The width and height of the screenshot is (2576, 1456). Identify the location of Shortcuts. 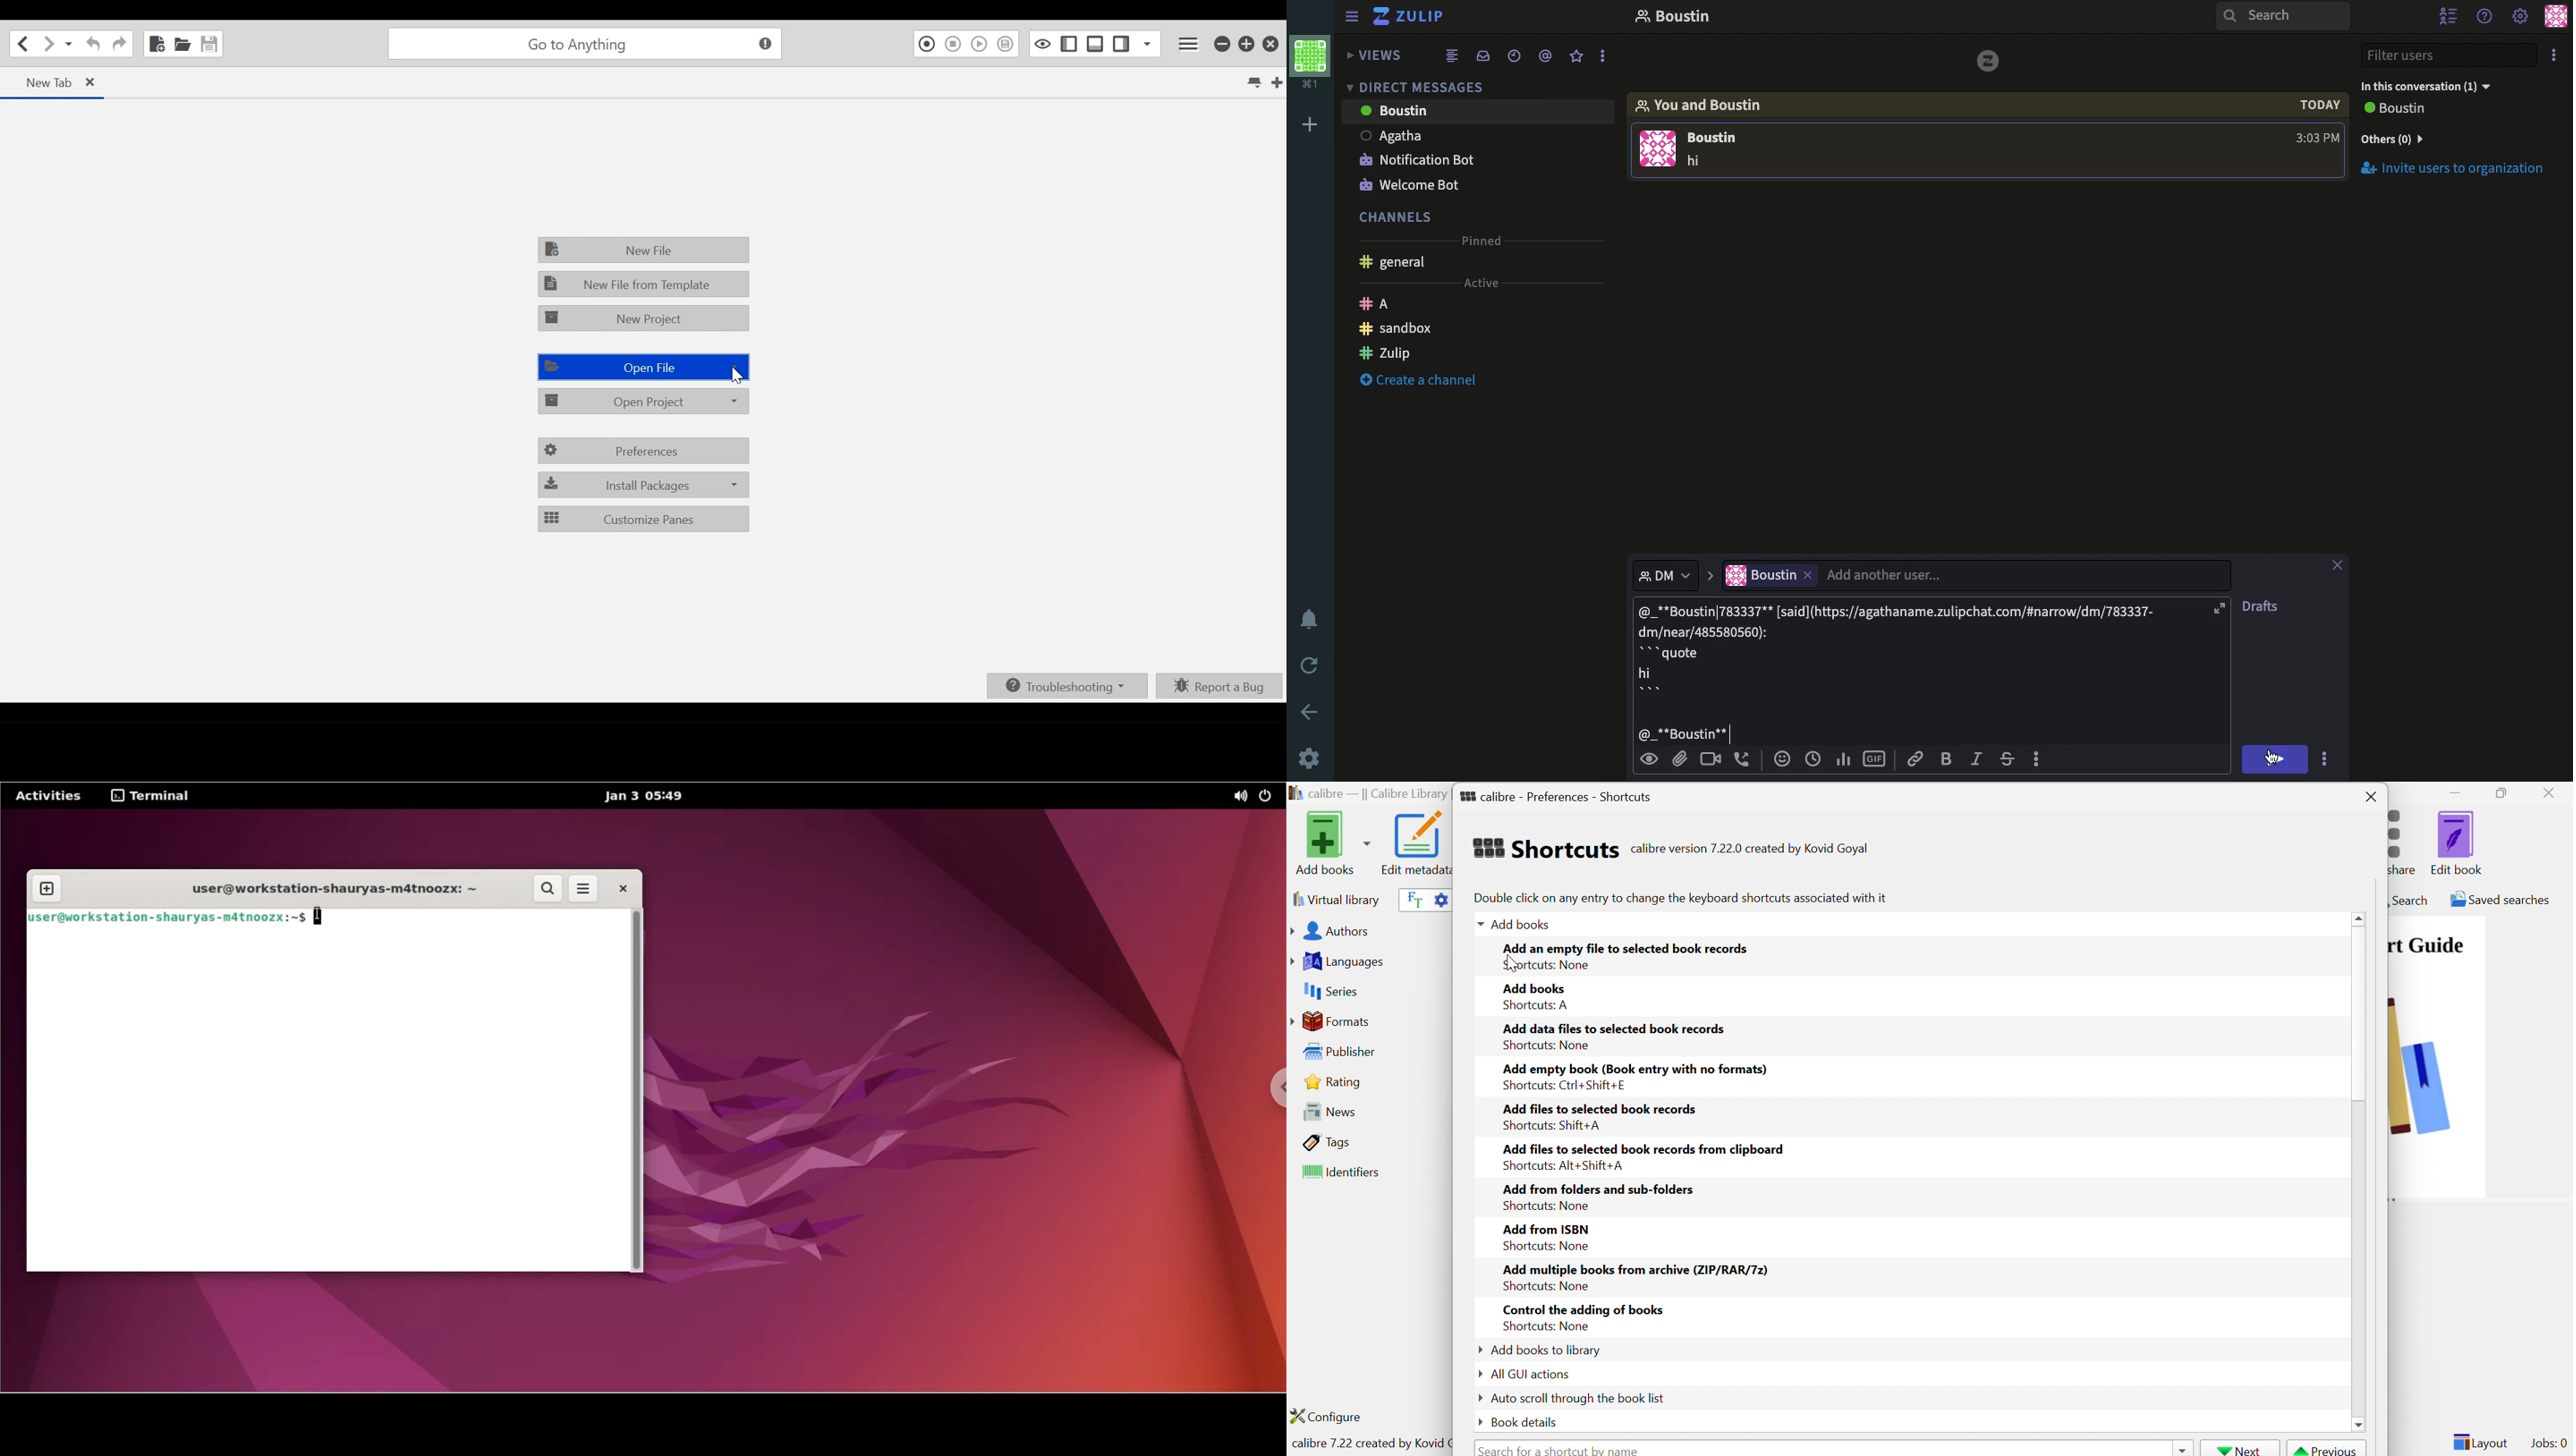
(1544, 848).